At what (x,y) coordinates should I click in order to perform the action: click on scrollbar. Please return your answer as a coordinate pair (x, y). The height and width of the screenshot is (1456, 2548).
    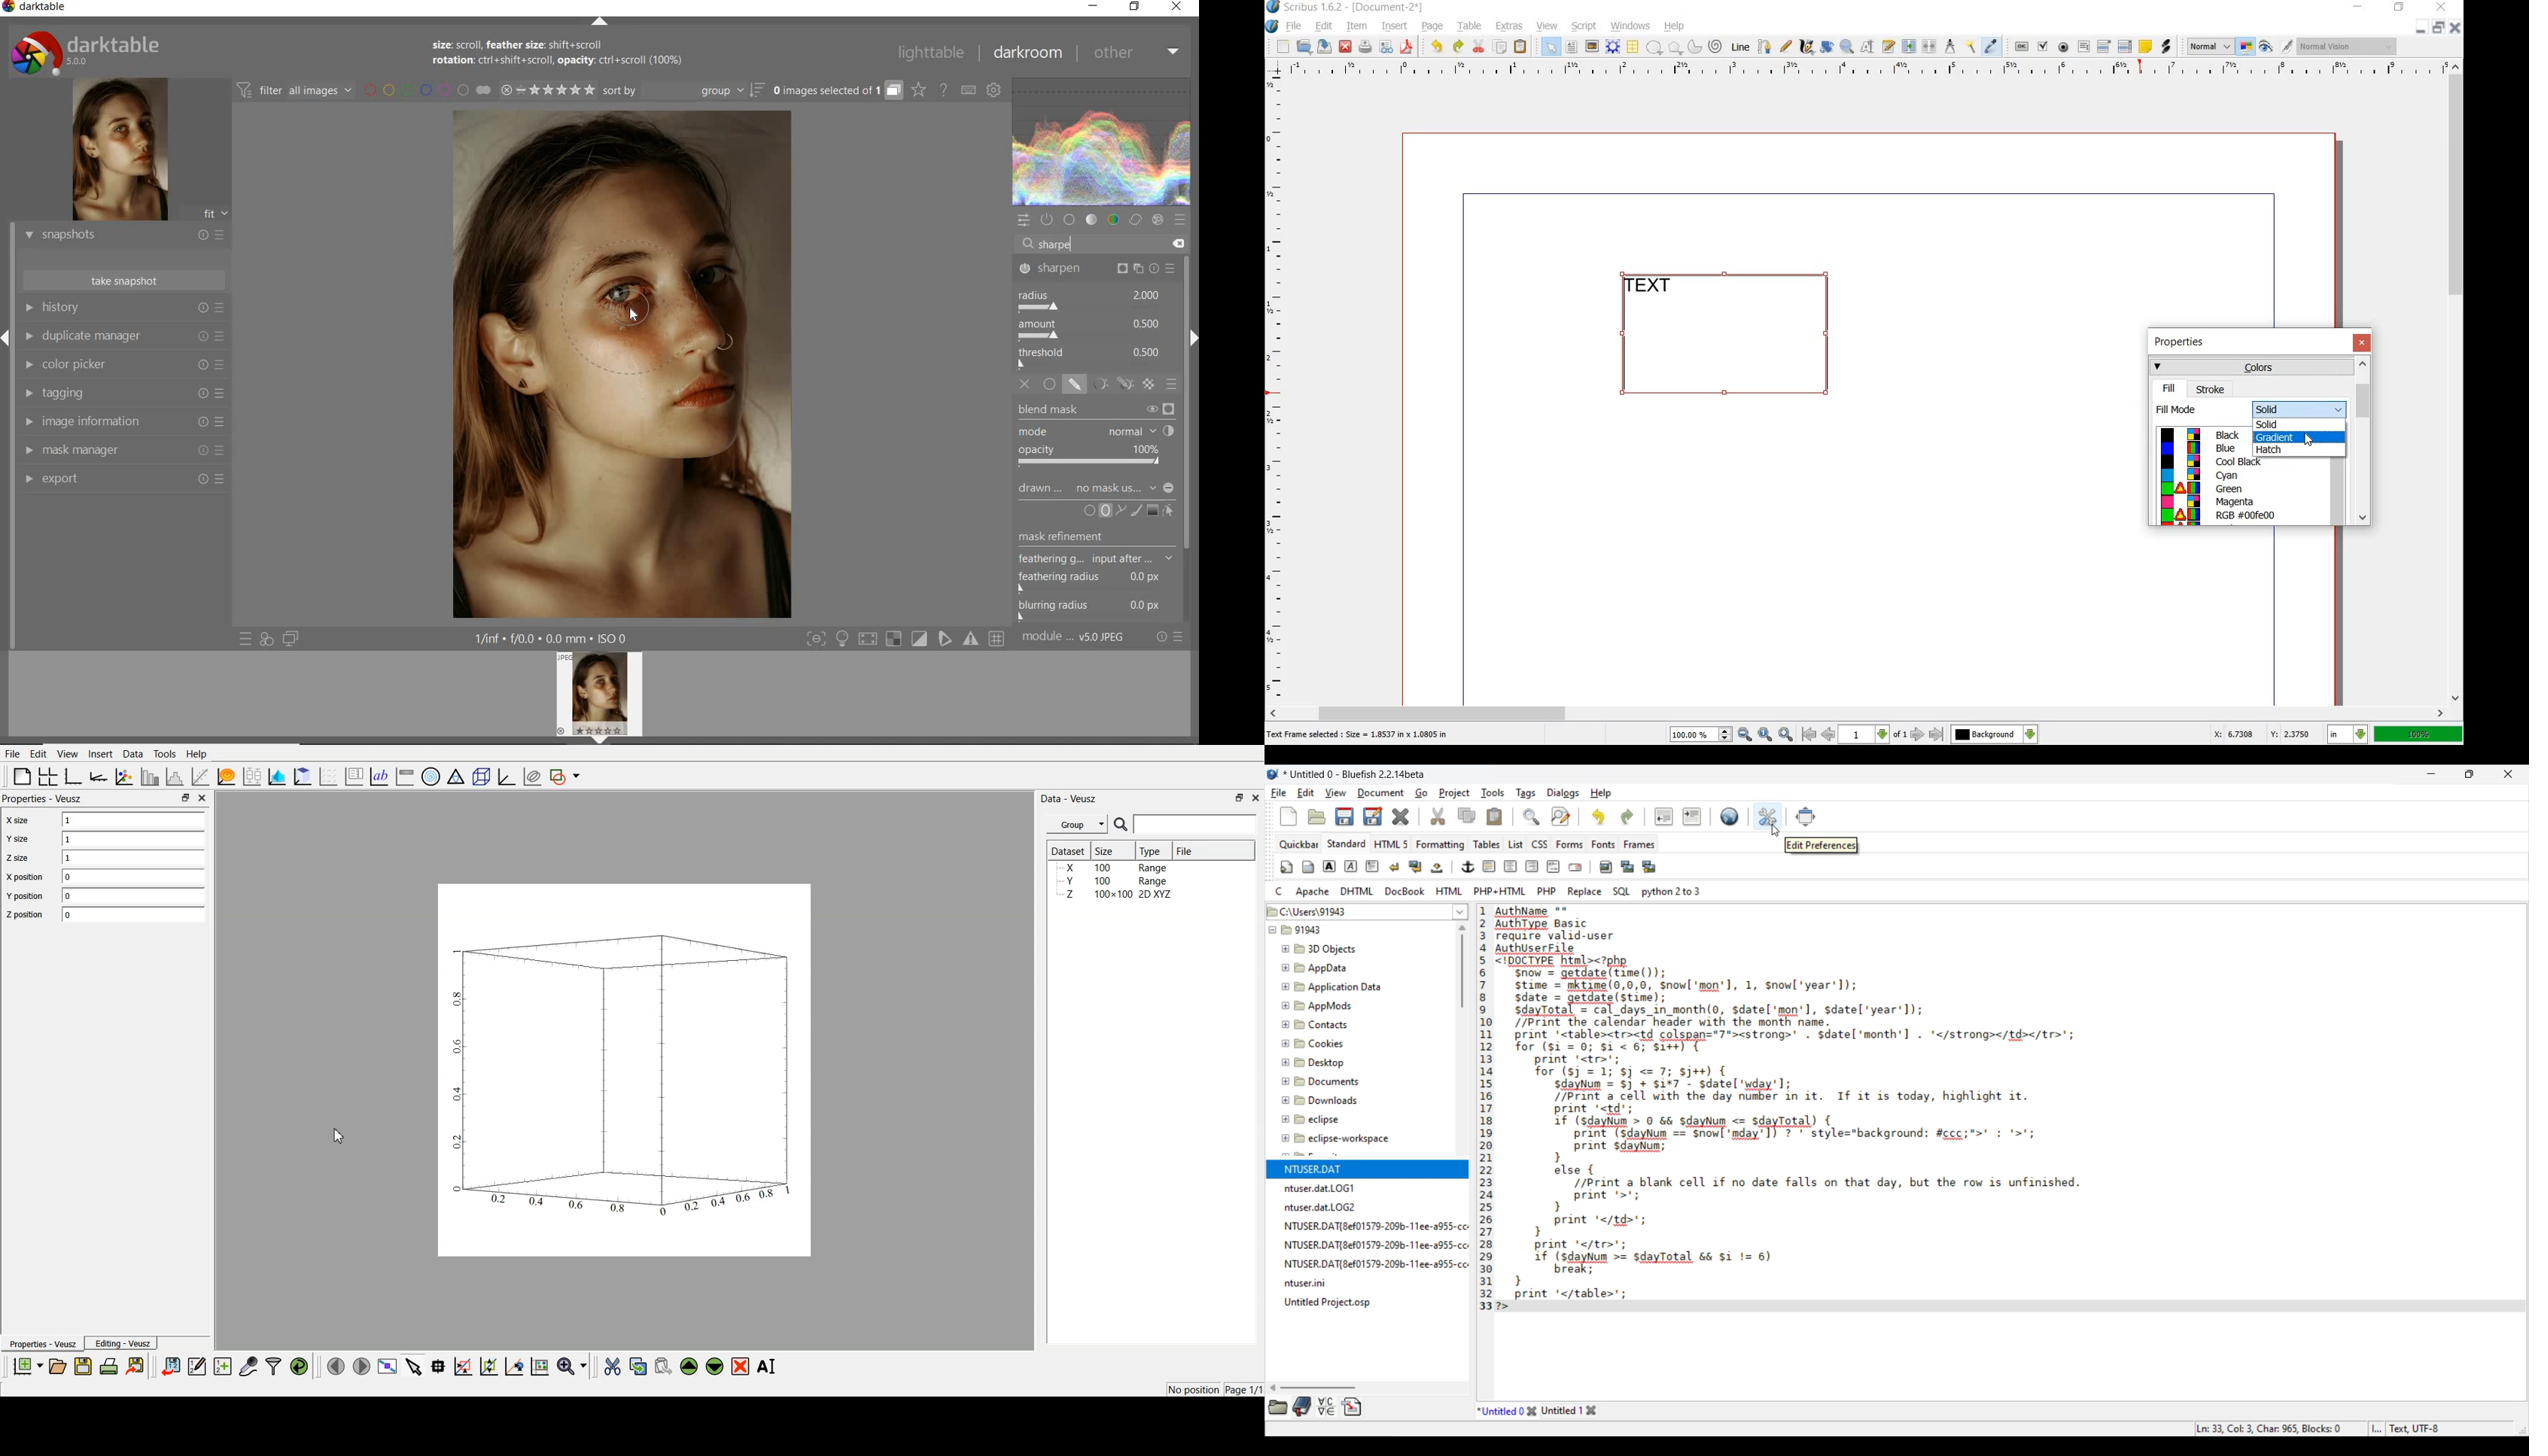
    Looking at the image, I should click on (2362, 440).